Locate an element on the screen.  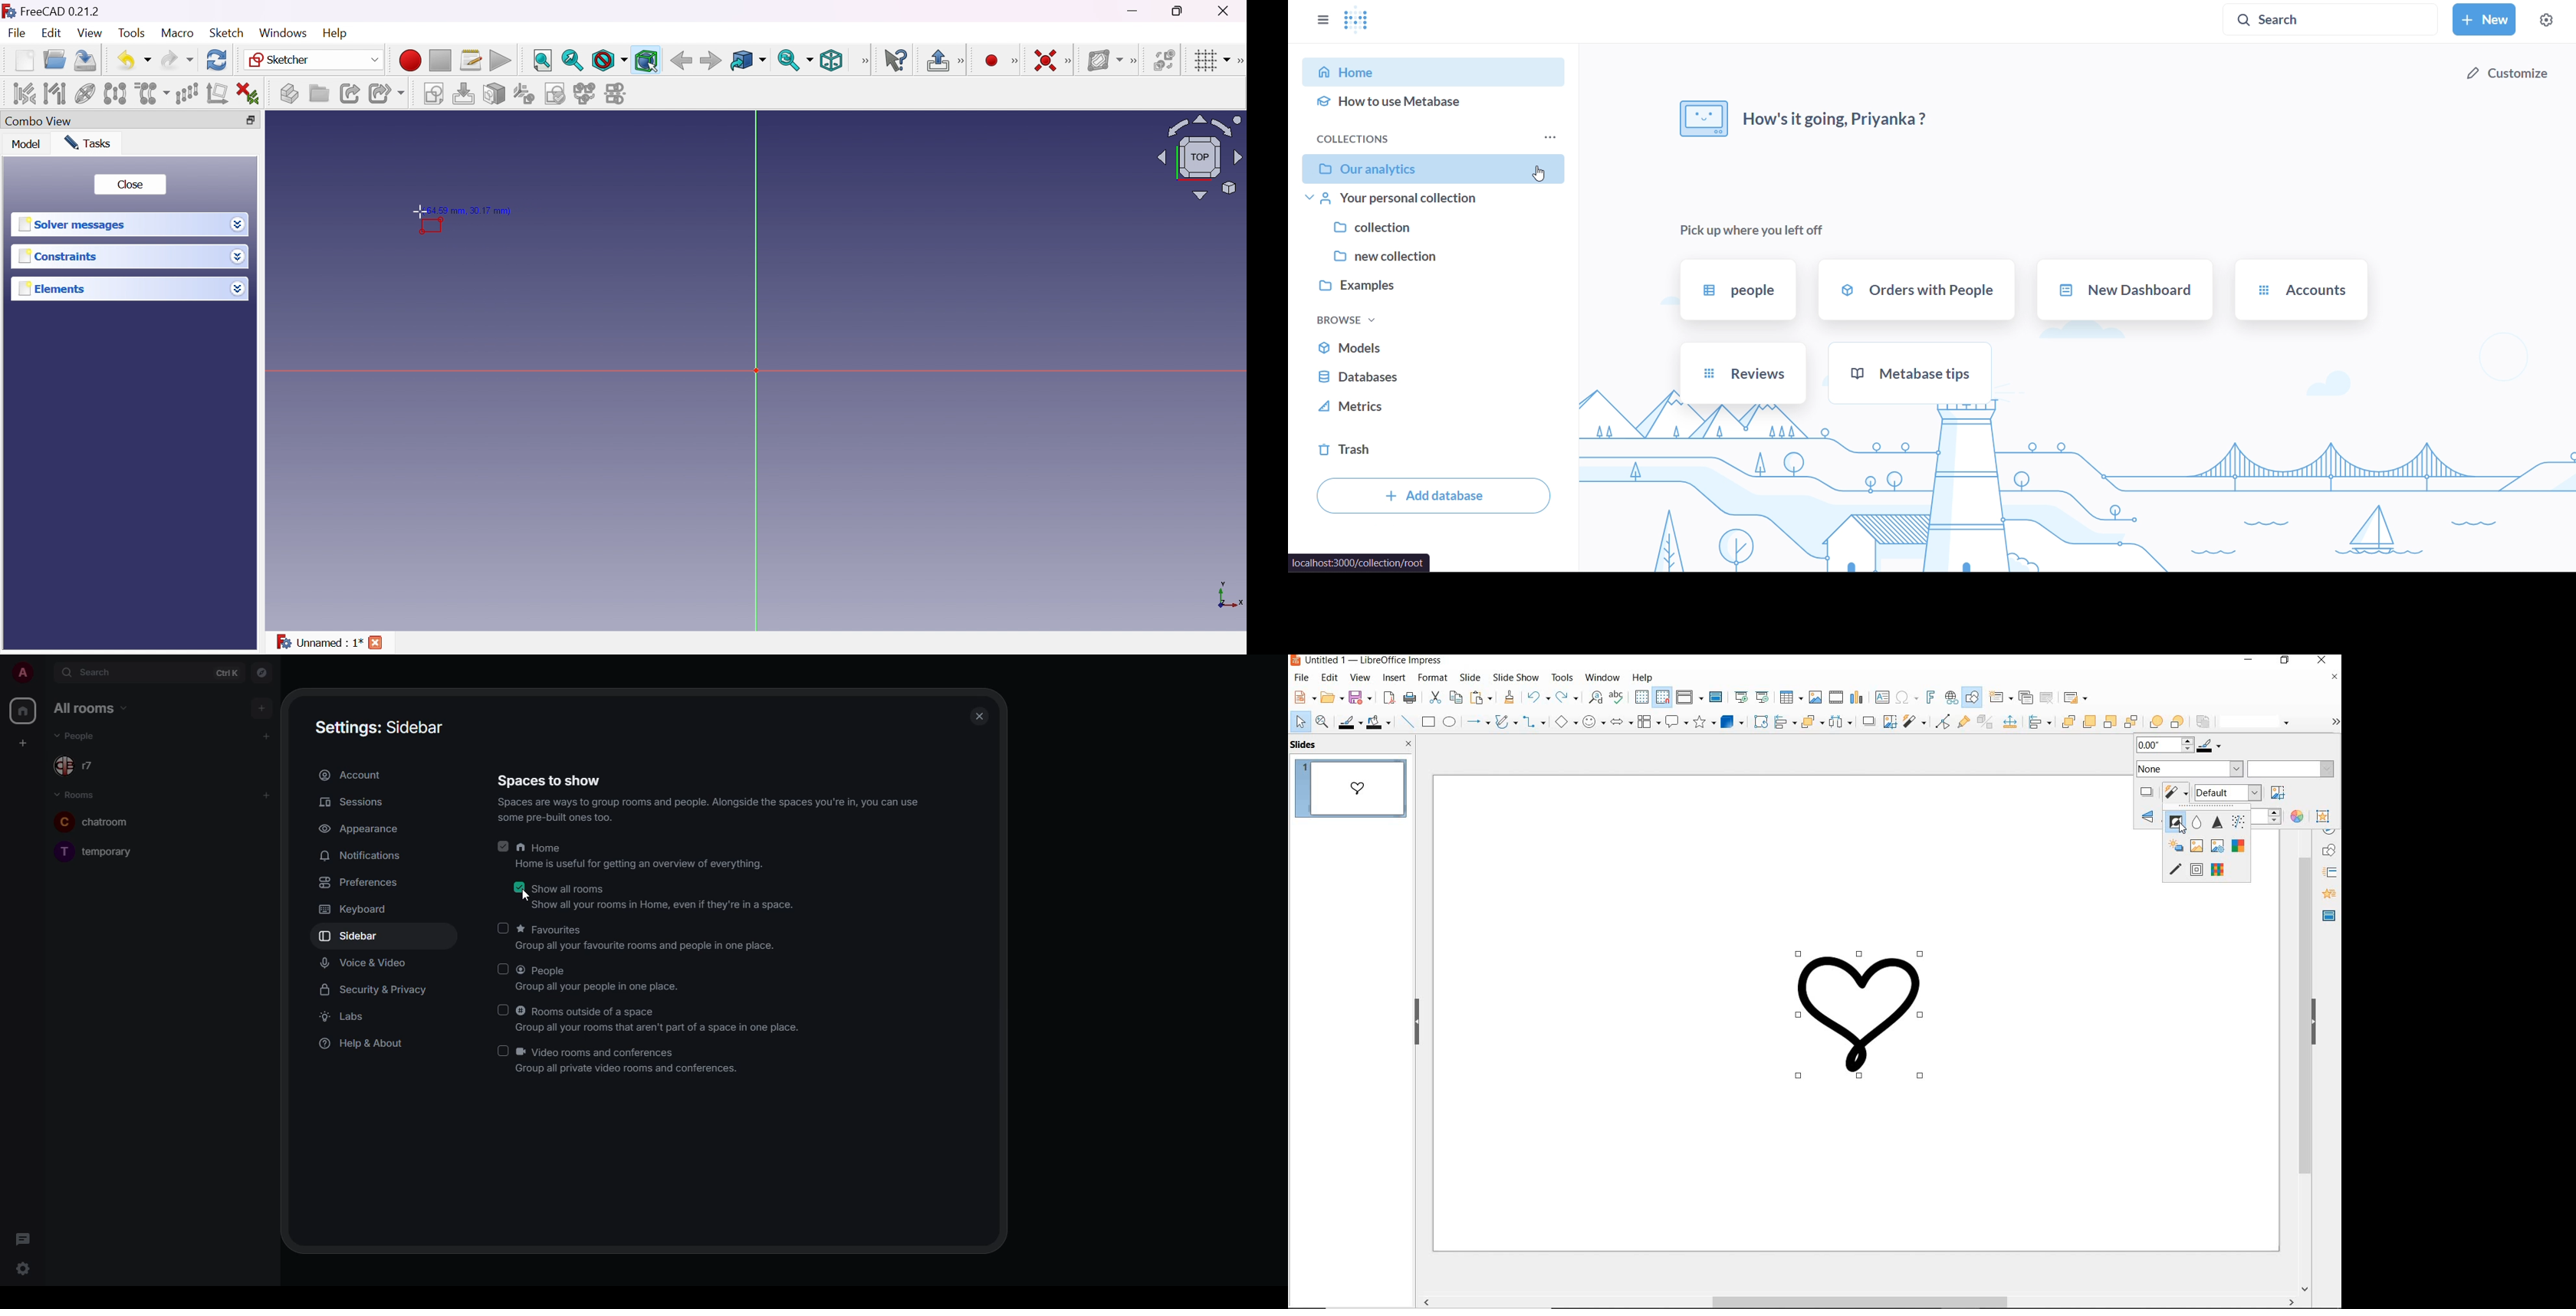
cut is located at coordinates (1434, 697).